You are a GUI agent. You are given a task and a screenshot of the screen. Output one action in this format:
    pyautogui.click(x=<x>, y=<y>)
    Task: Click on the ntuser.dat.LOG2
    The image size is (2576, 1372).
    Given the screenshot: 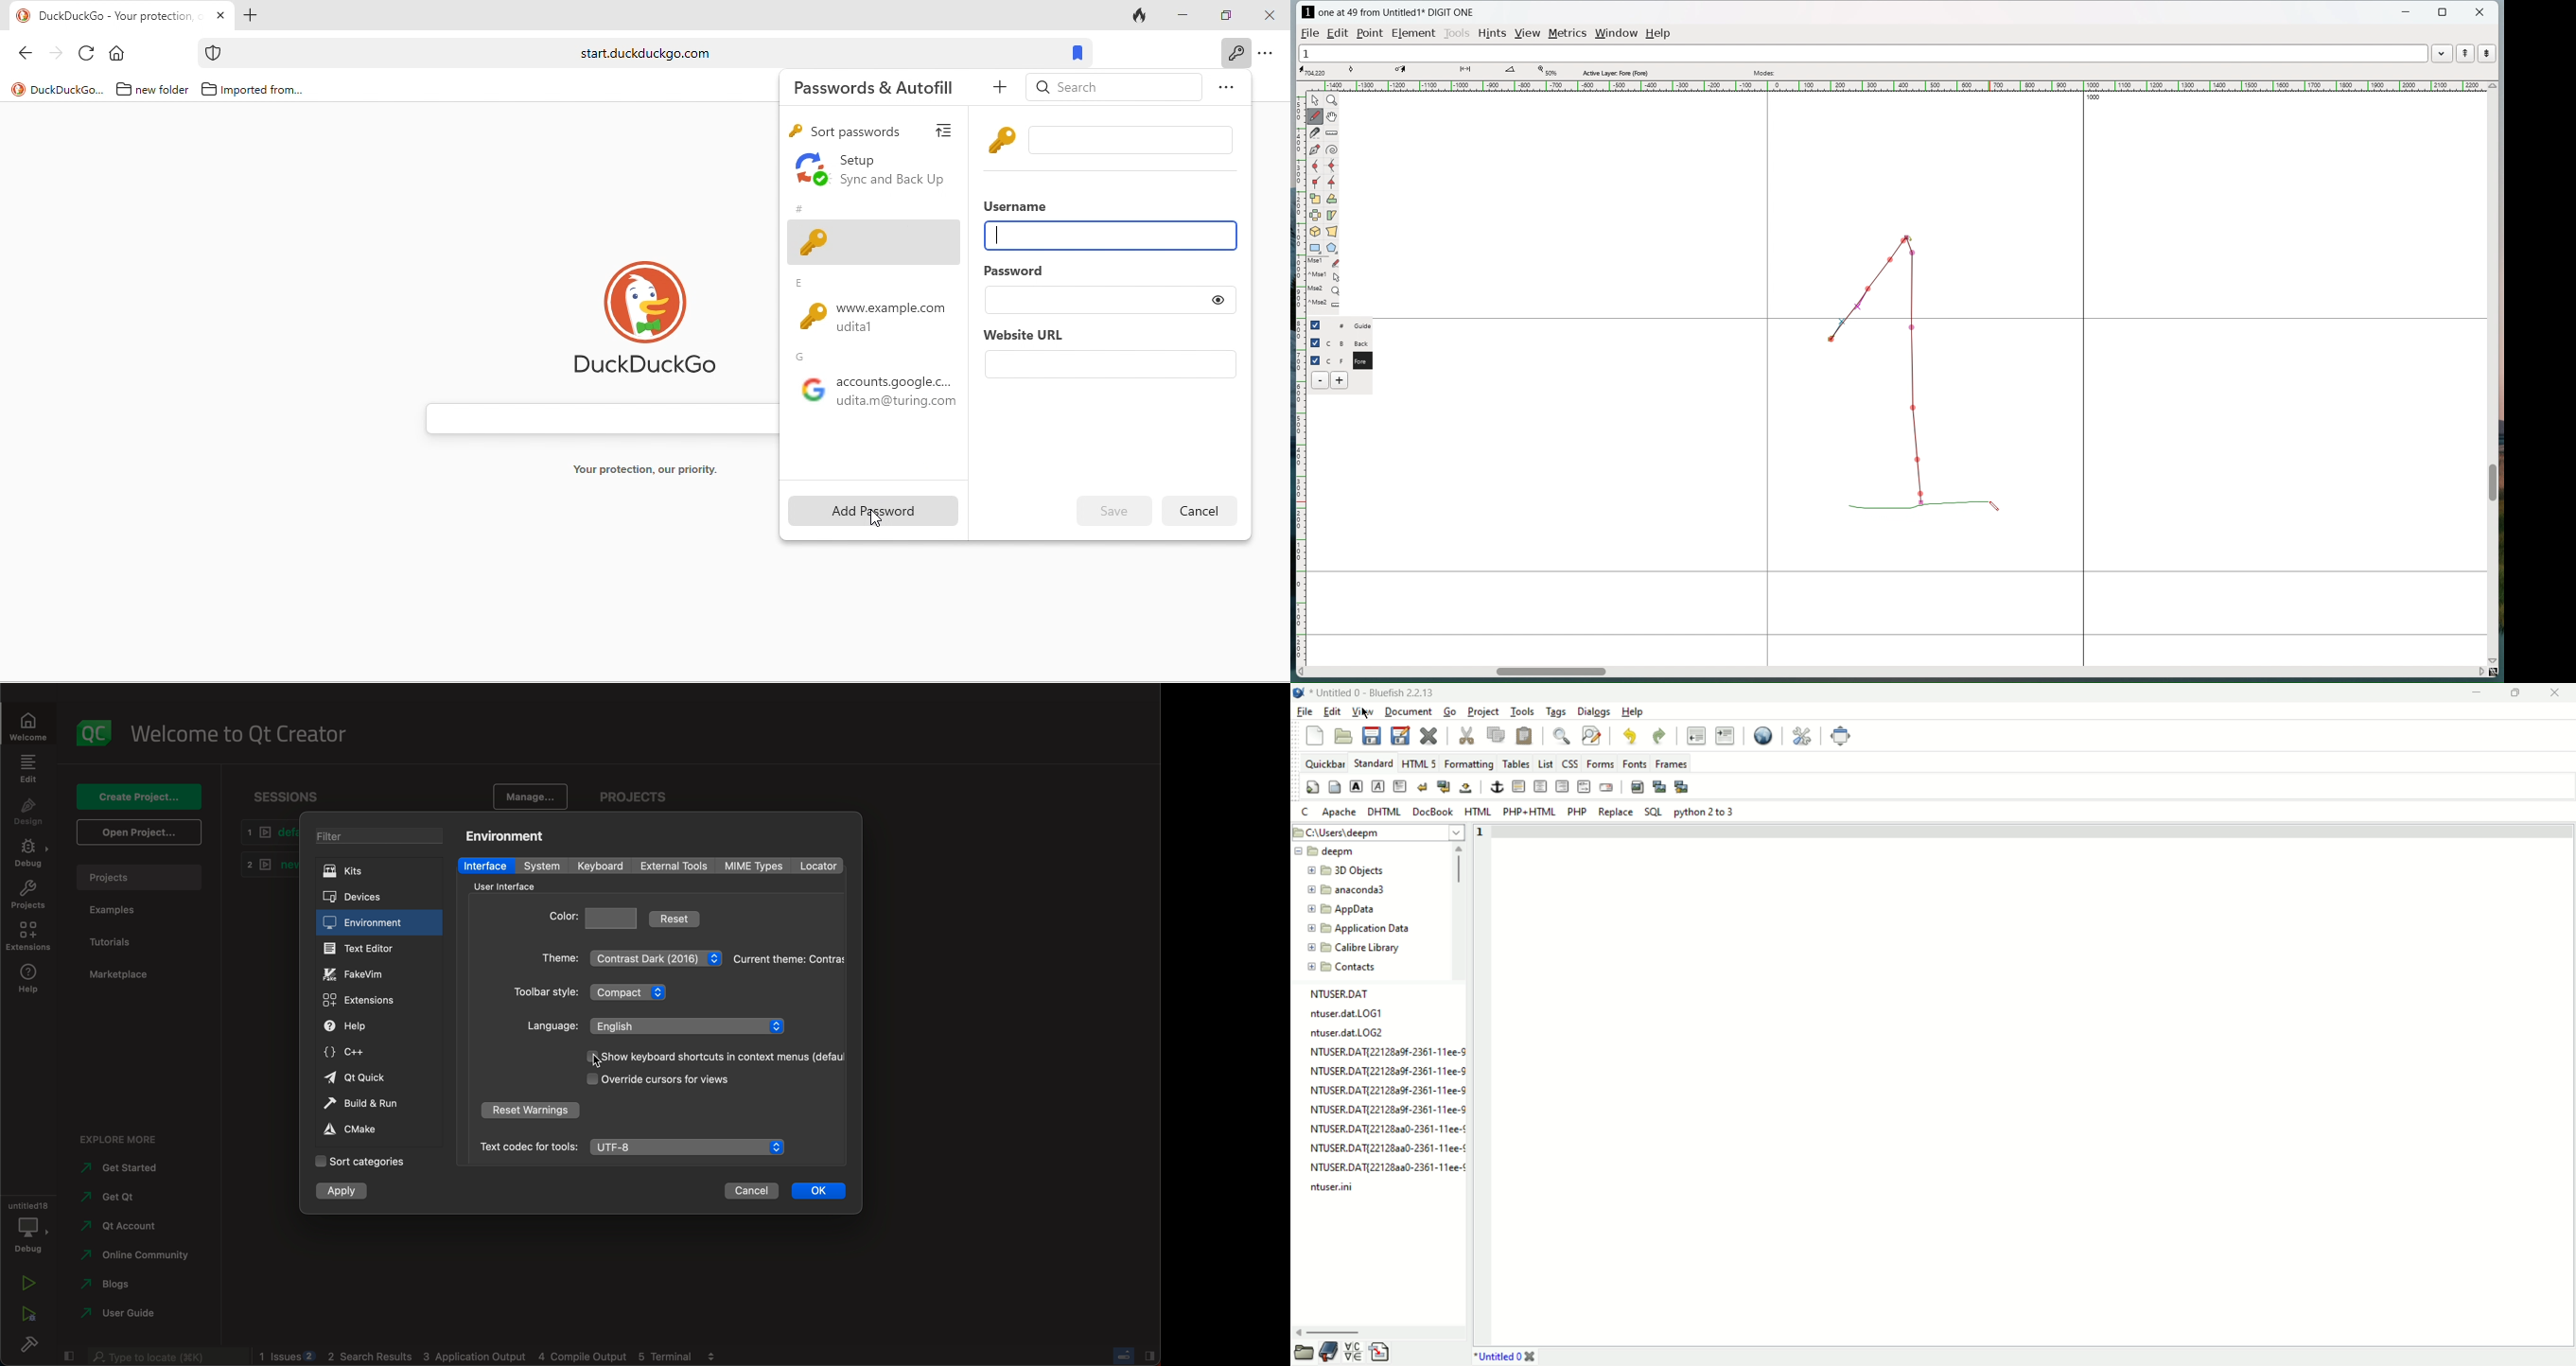 What is the action you would take?
    pyautogui.click(x=1351, y=1033)
    